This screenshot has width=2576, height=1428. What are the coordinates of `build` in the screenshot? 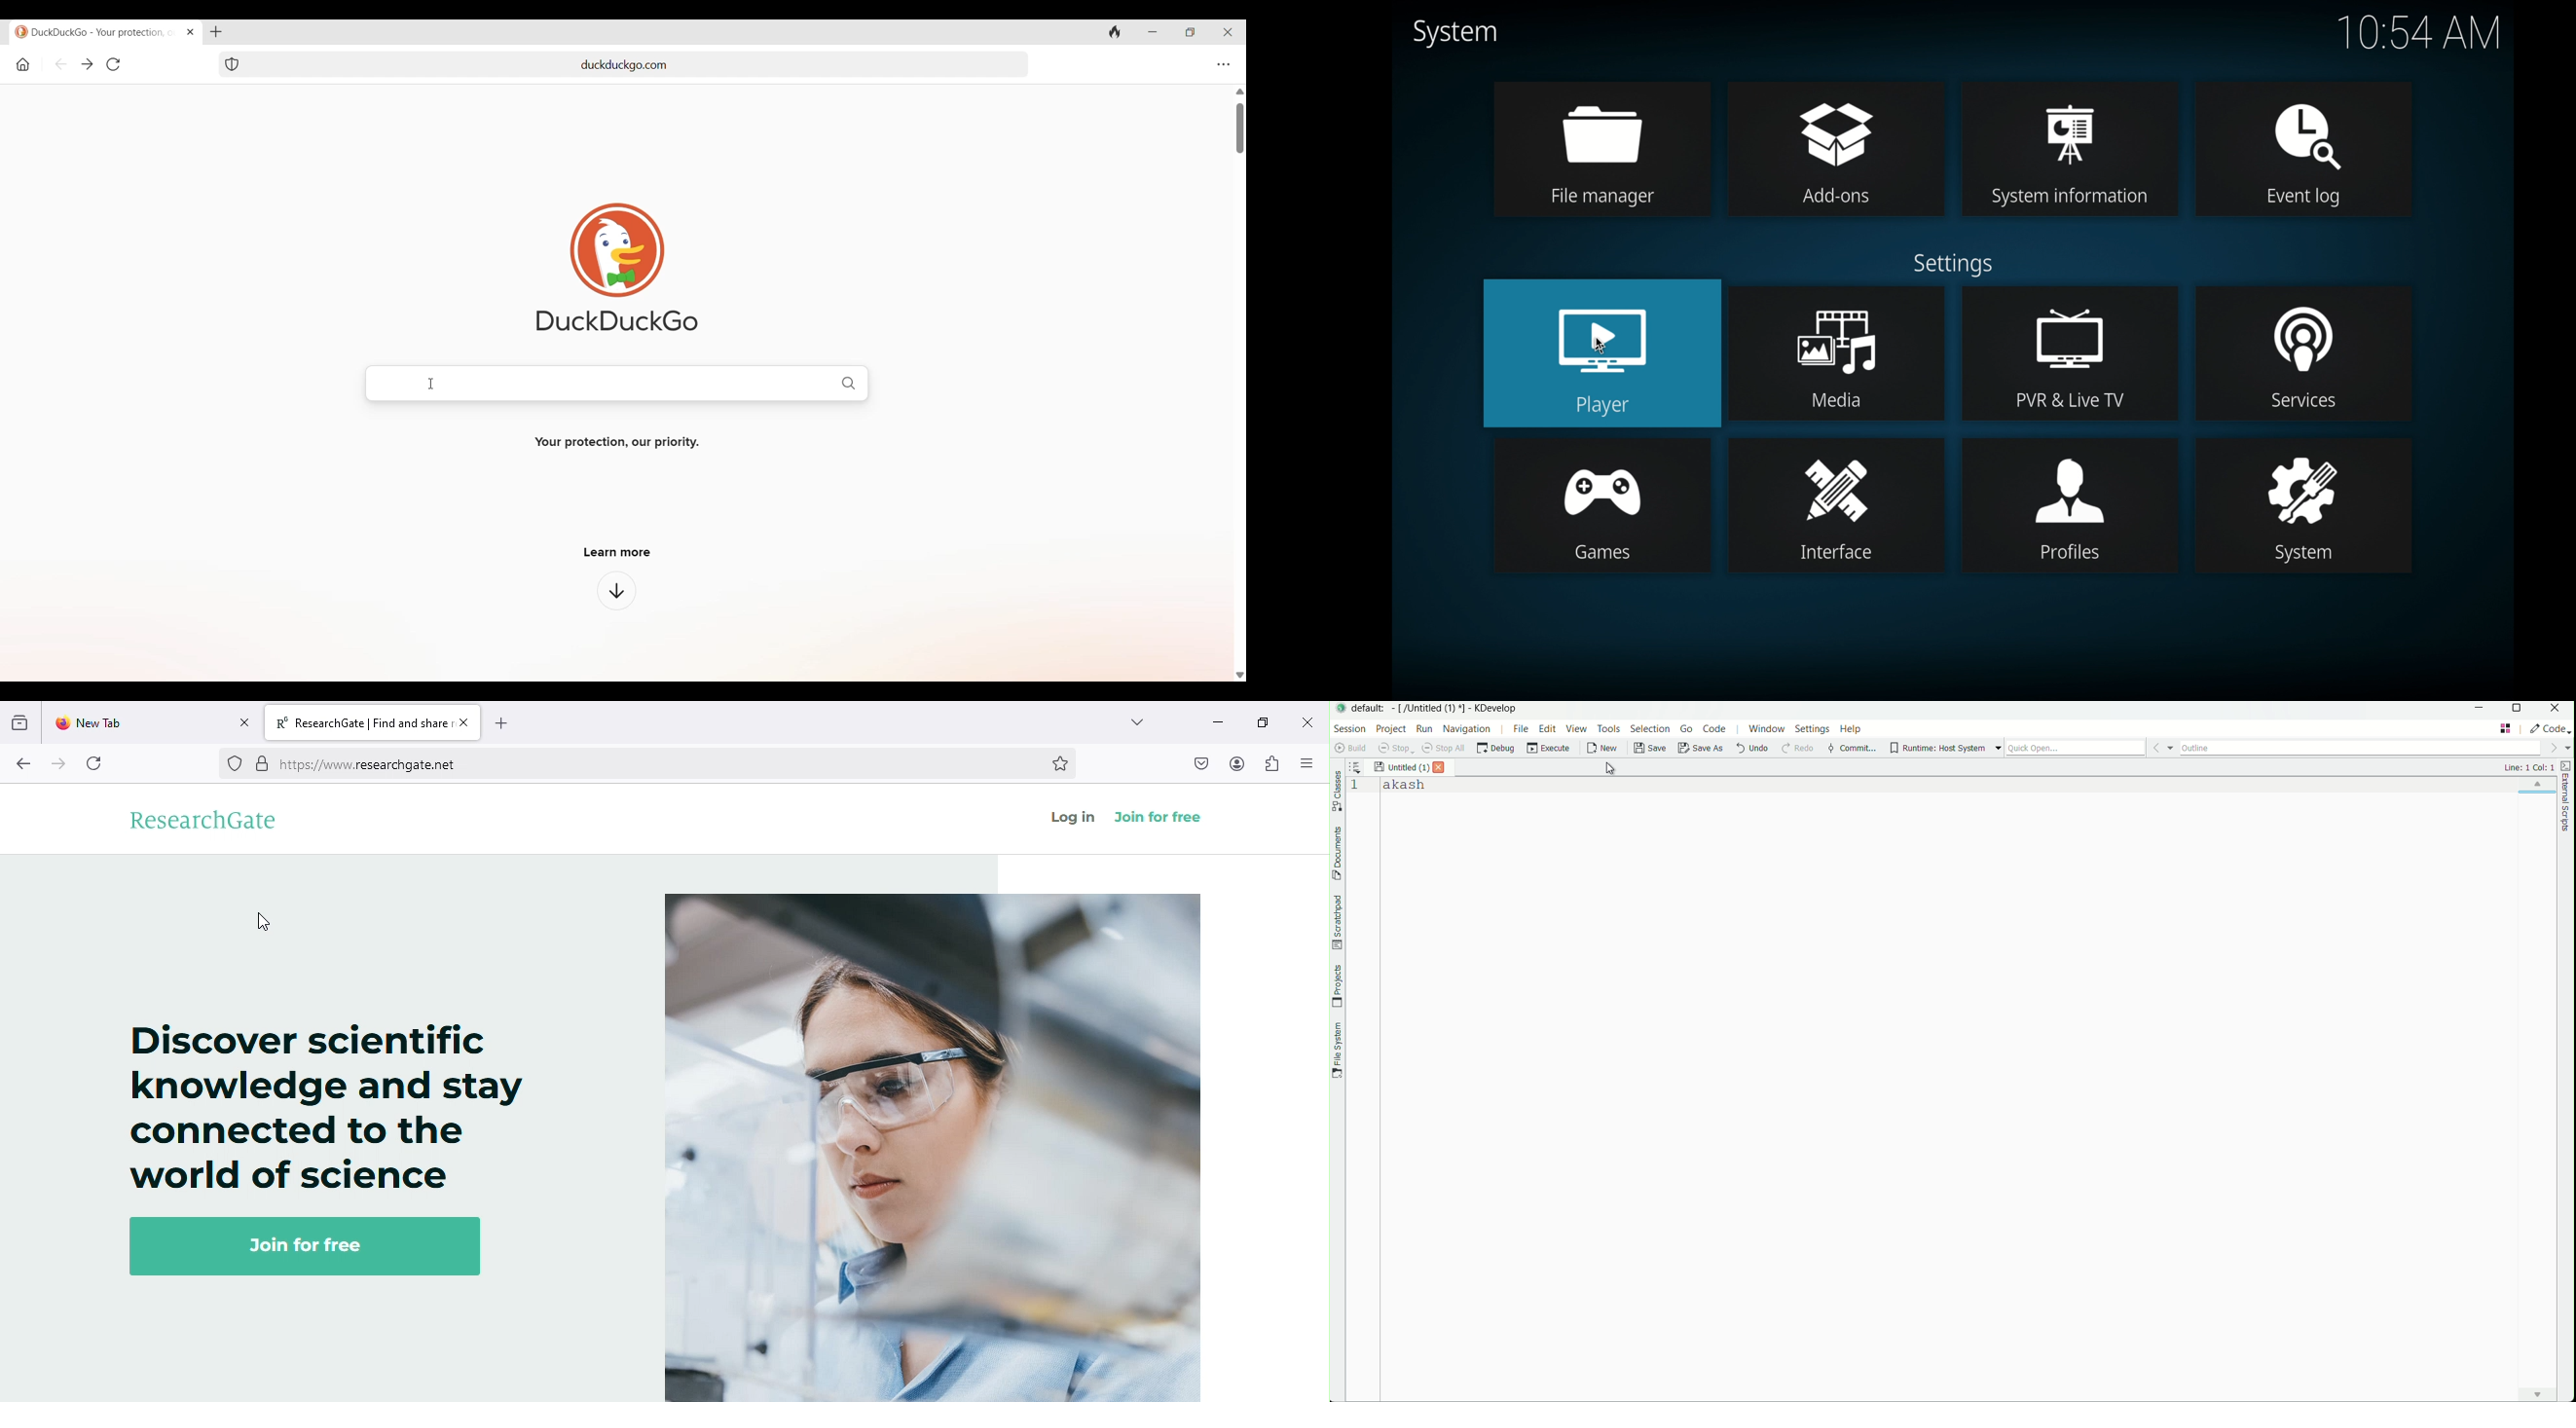 It's located at (1349, 748).